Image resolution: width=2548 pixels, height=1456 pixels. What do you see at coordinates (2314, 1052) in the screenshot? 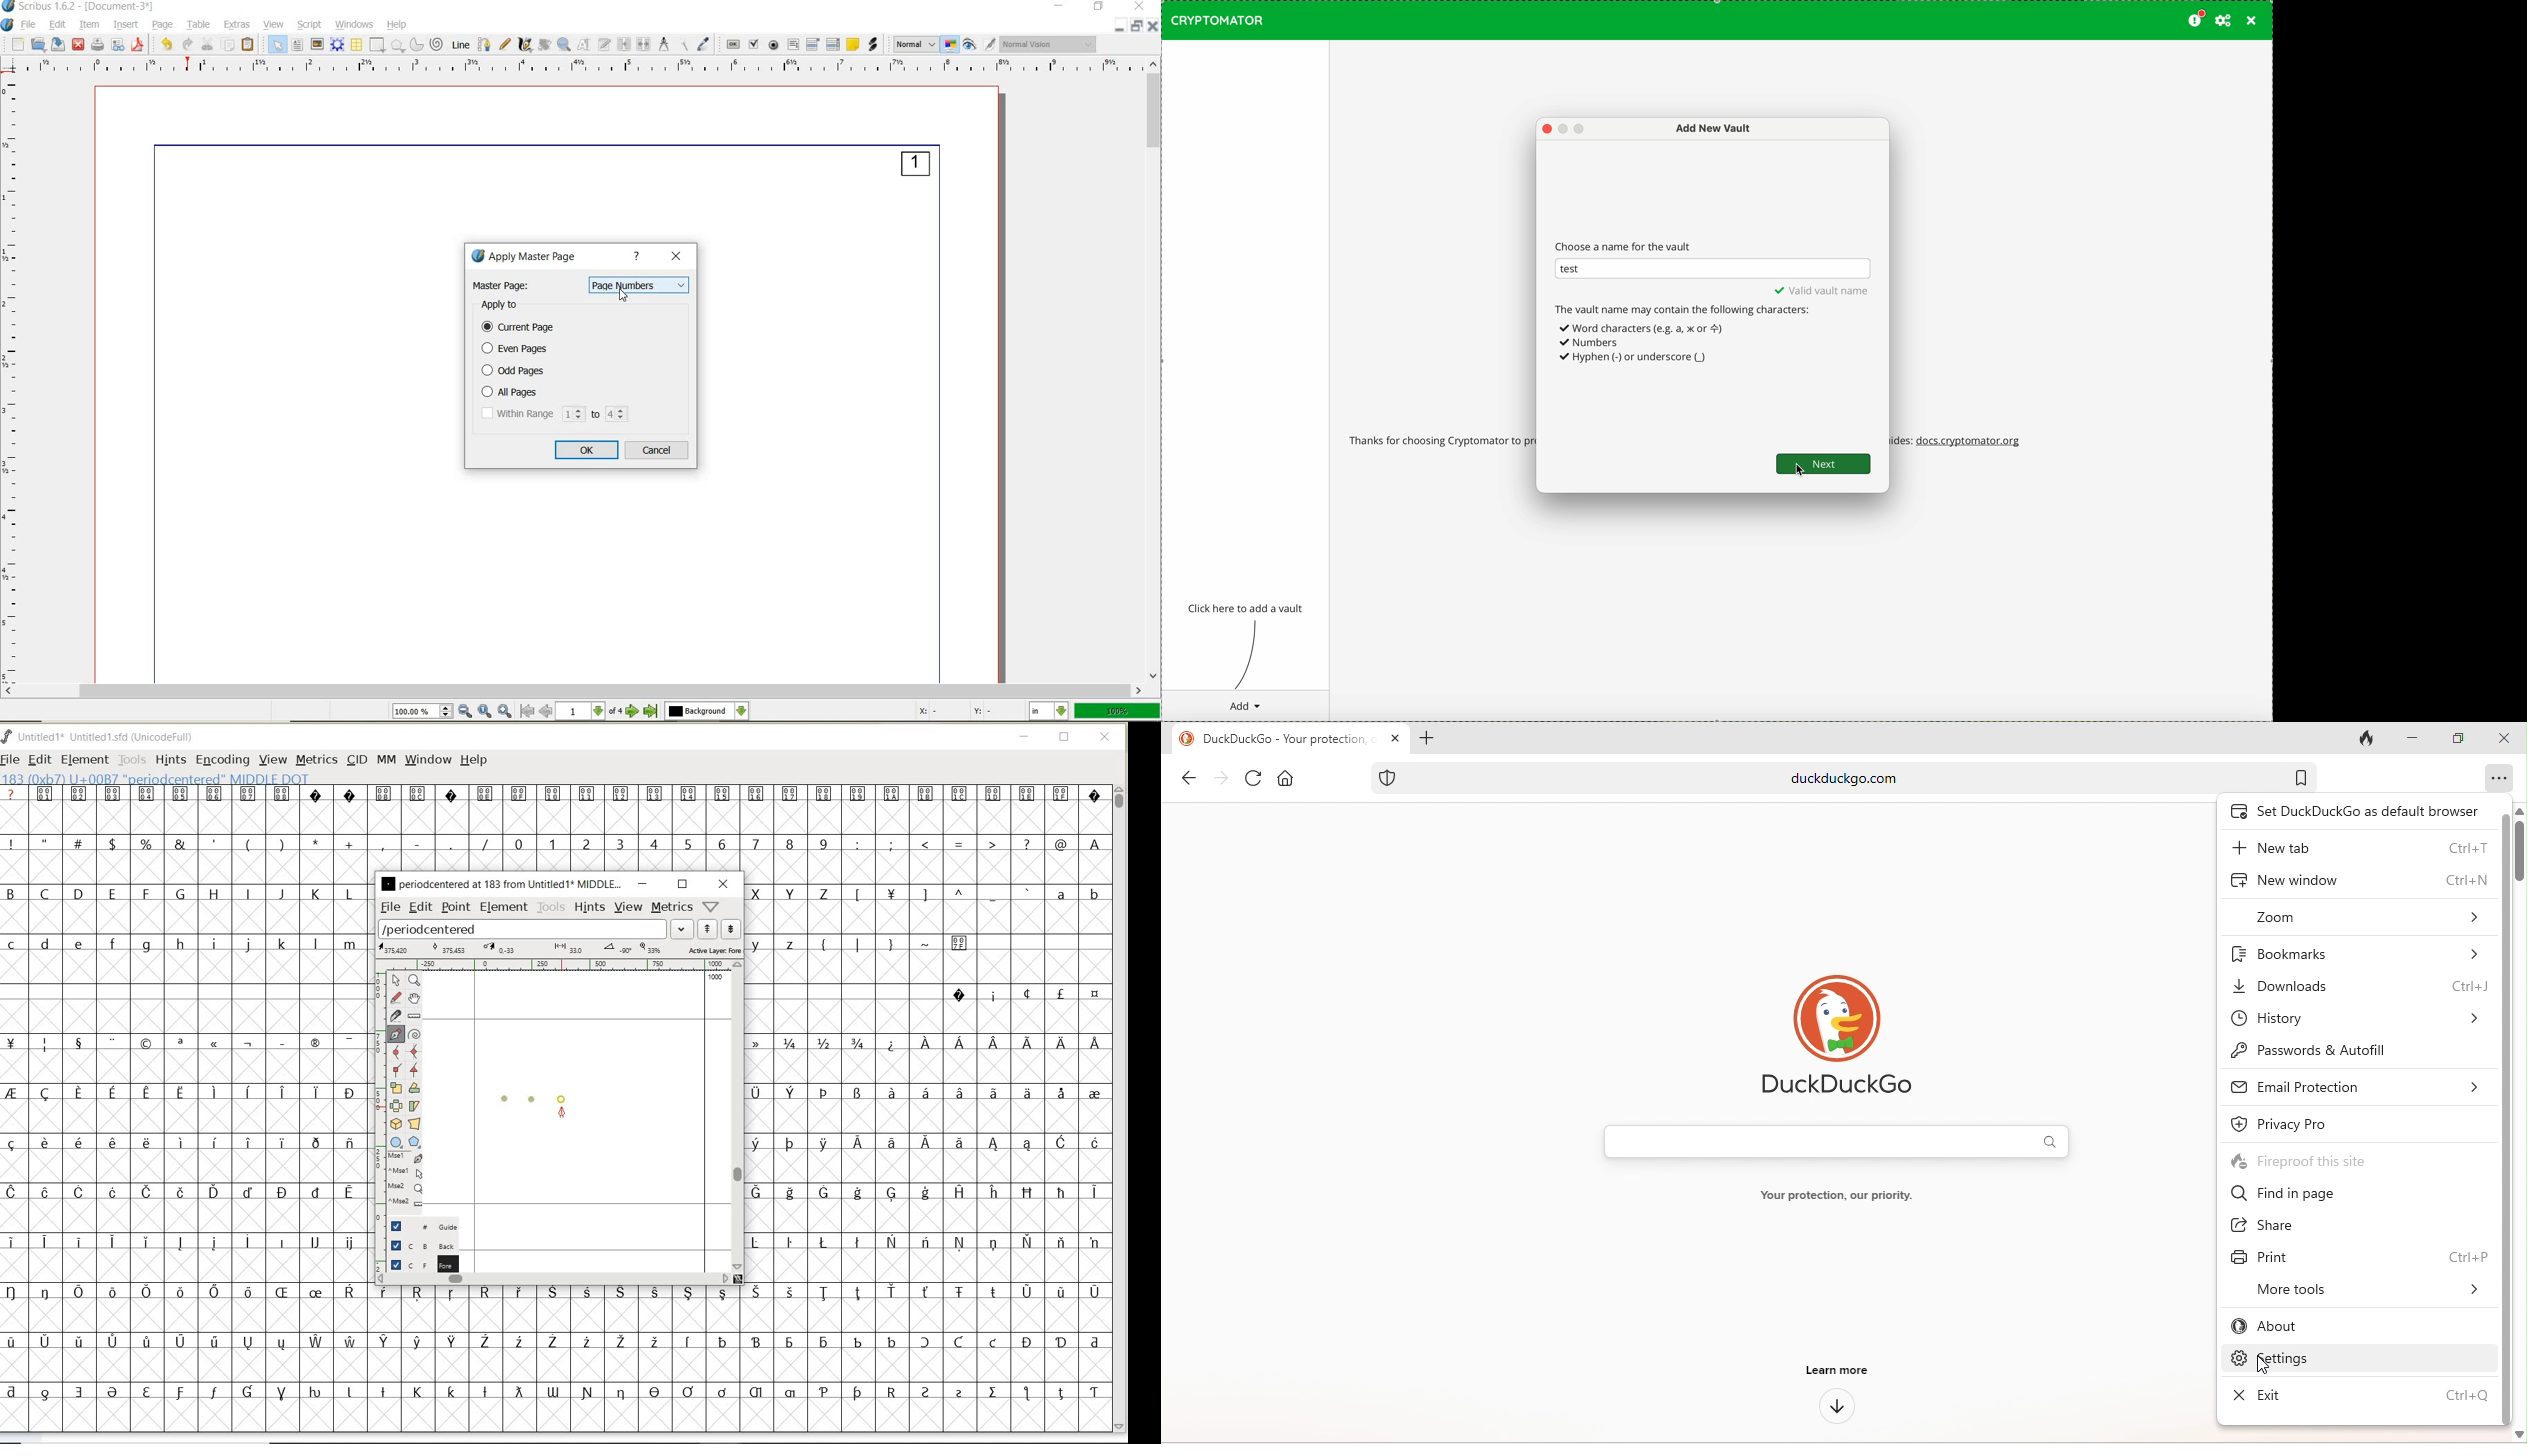
I see `passwords and autofill` at bounding box center [2314, 1052].